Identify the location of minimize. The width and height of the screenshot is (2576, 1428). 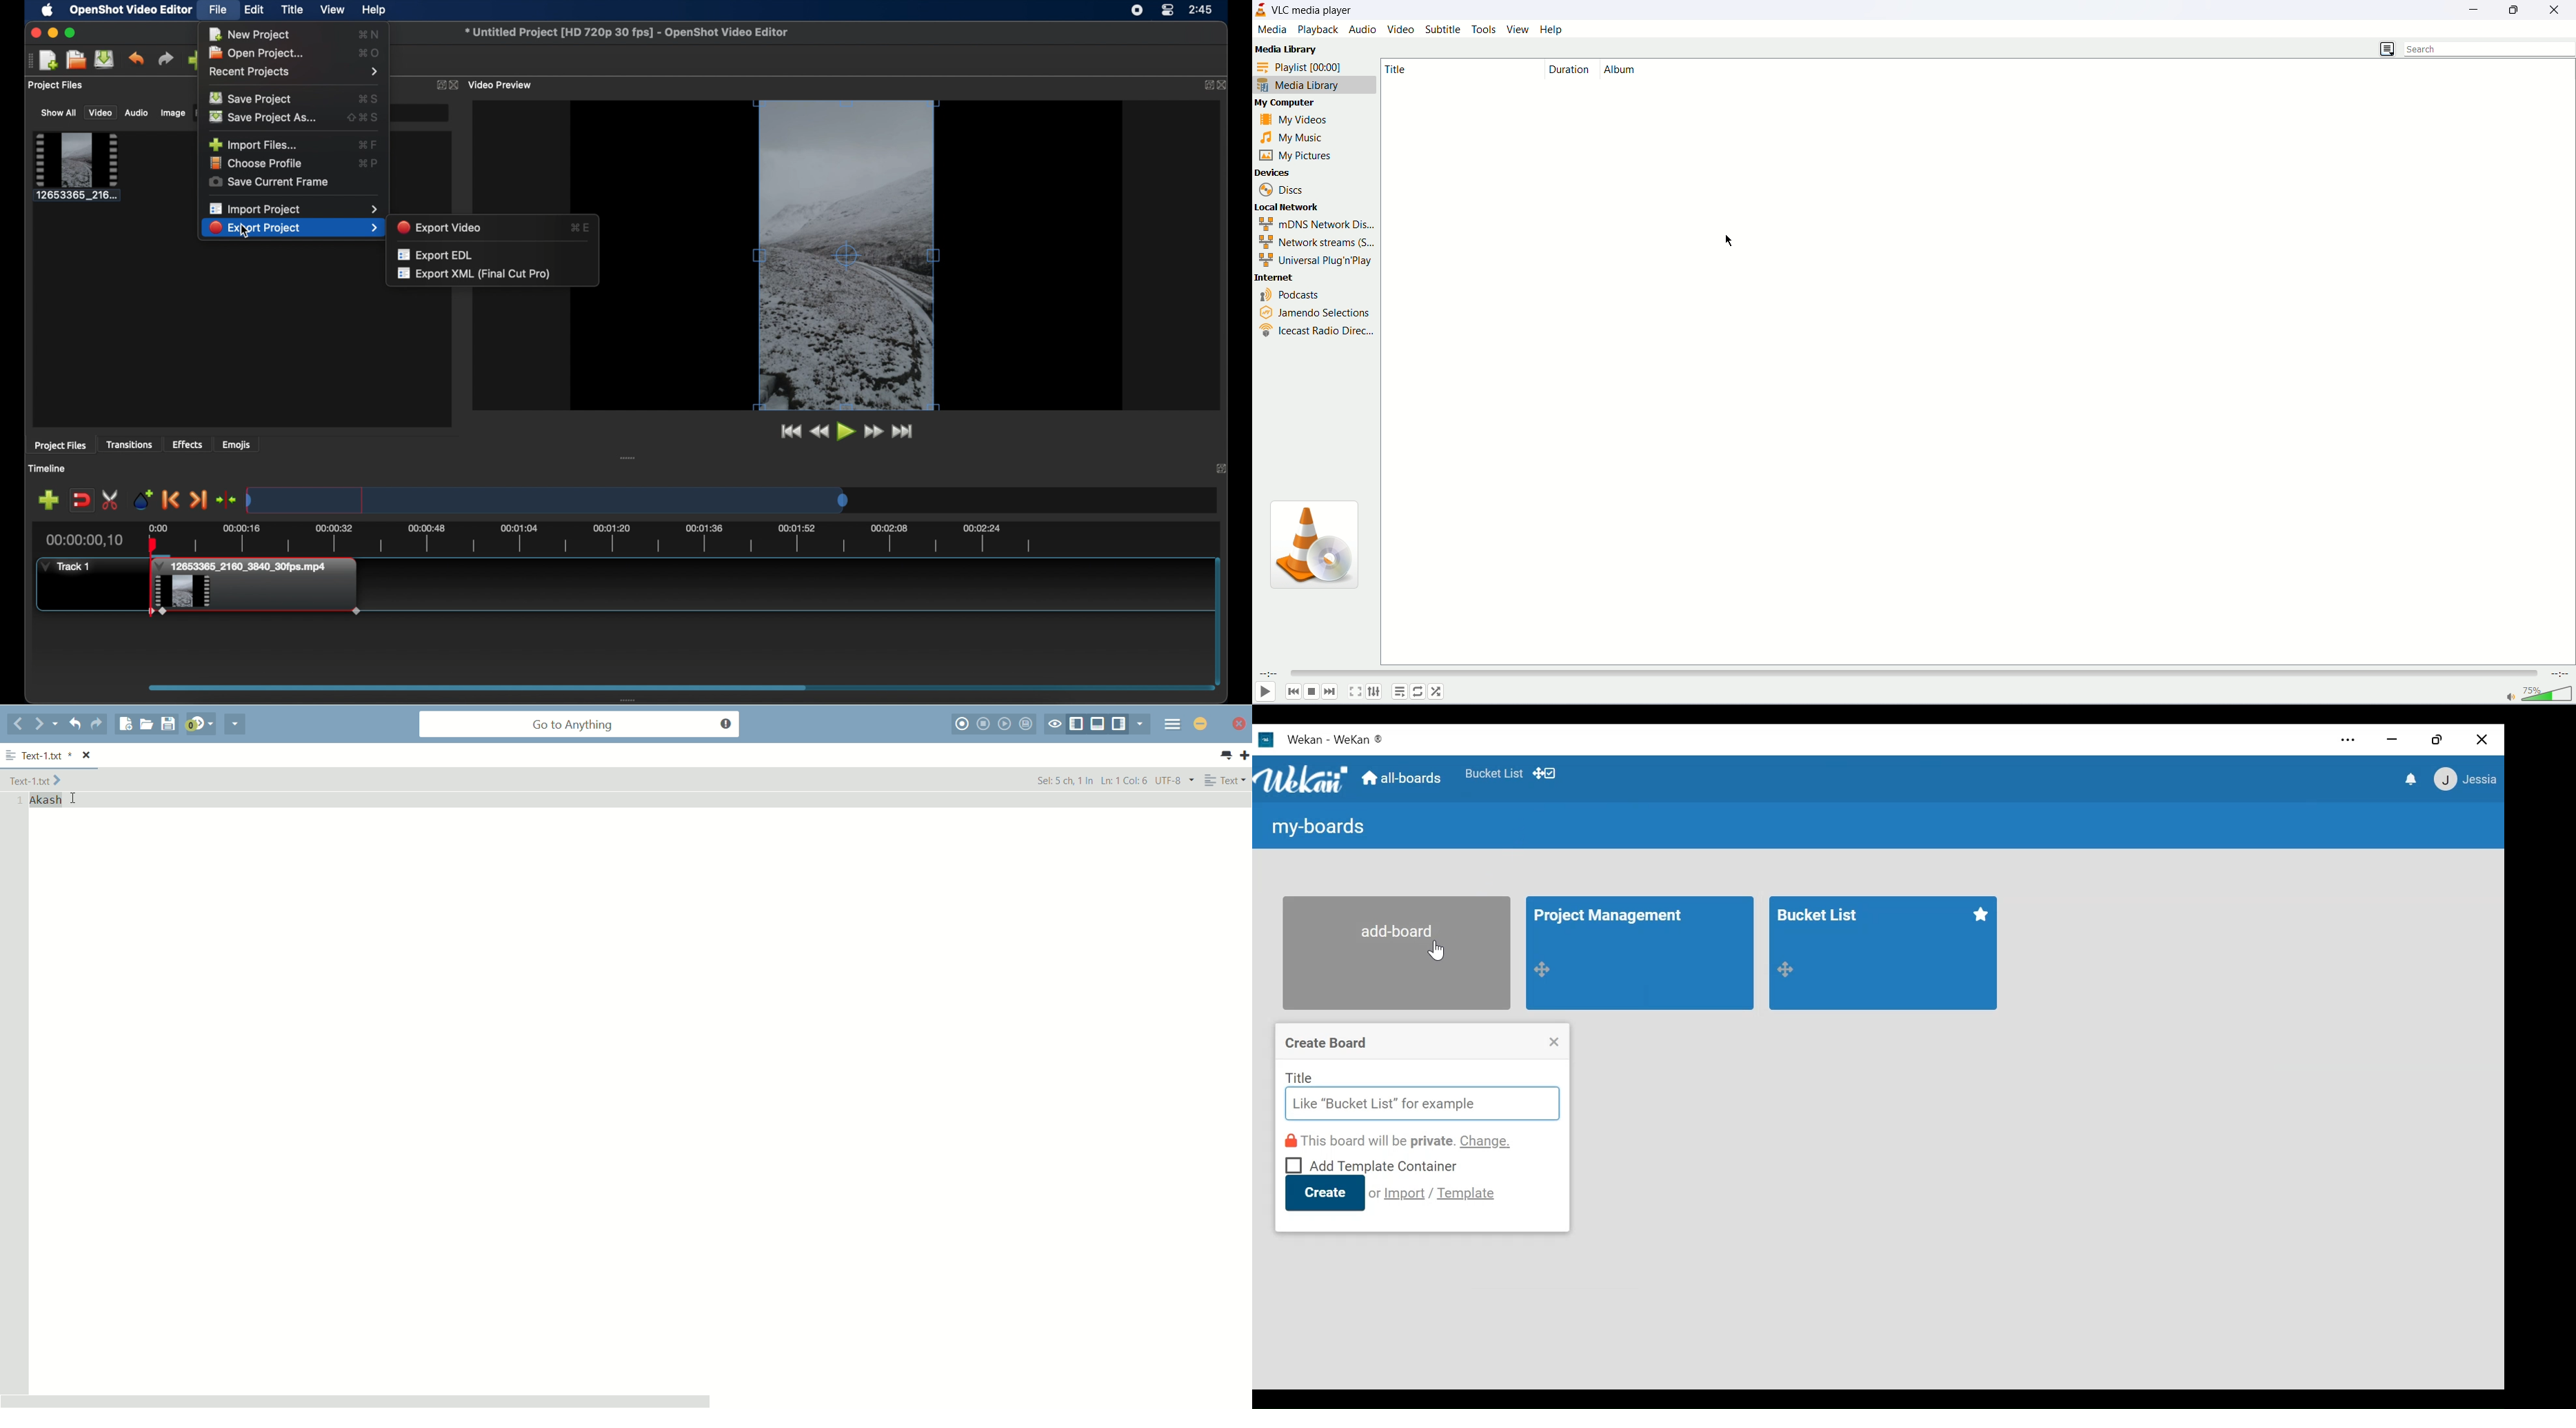
(2394, 738).